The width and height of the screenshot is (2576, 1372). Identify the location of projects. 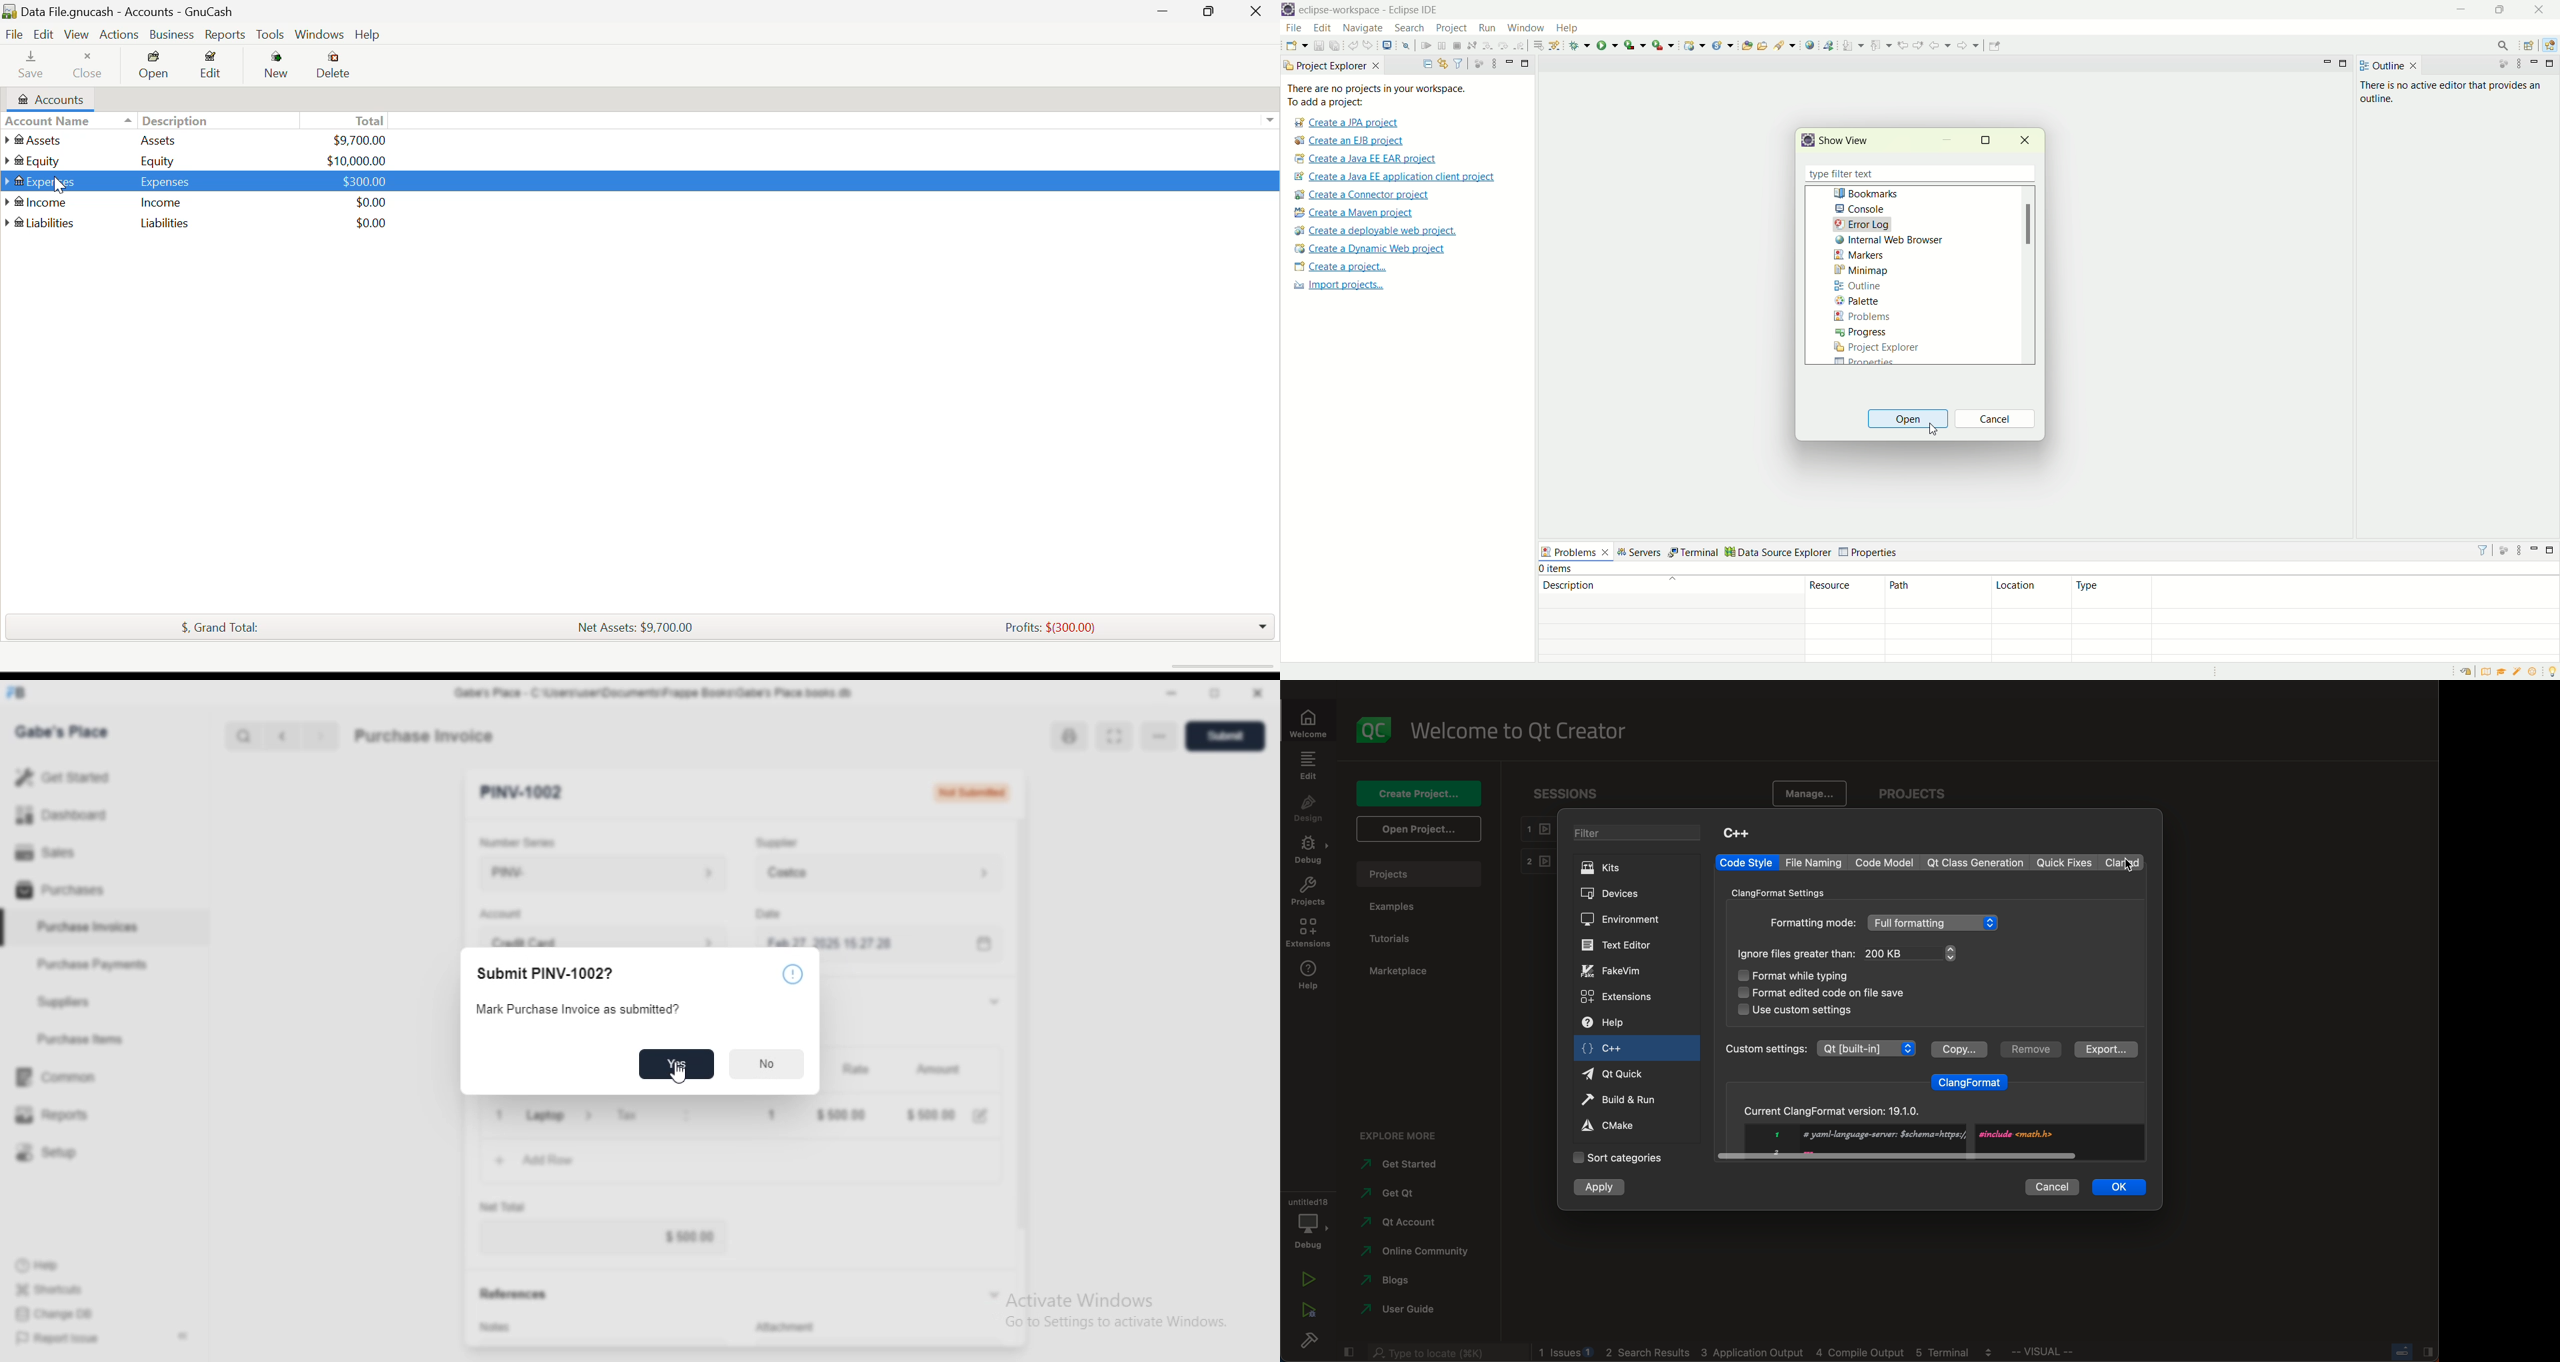
(1421, 874).